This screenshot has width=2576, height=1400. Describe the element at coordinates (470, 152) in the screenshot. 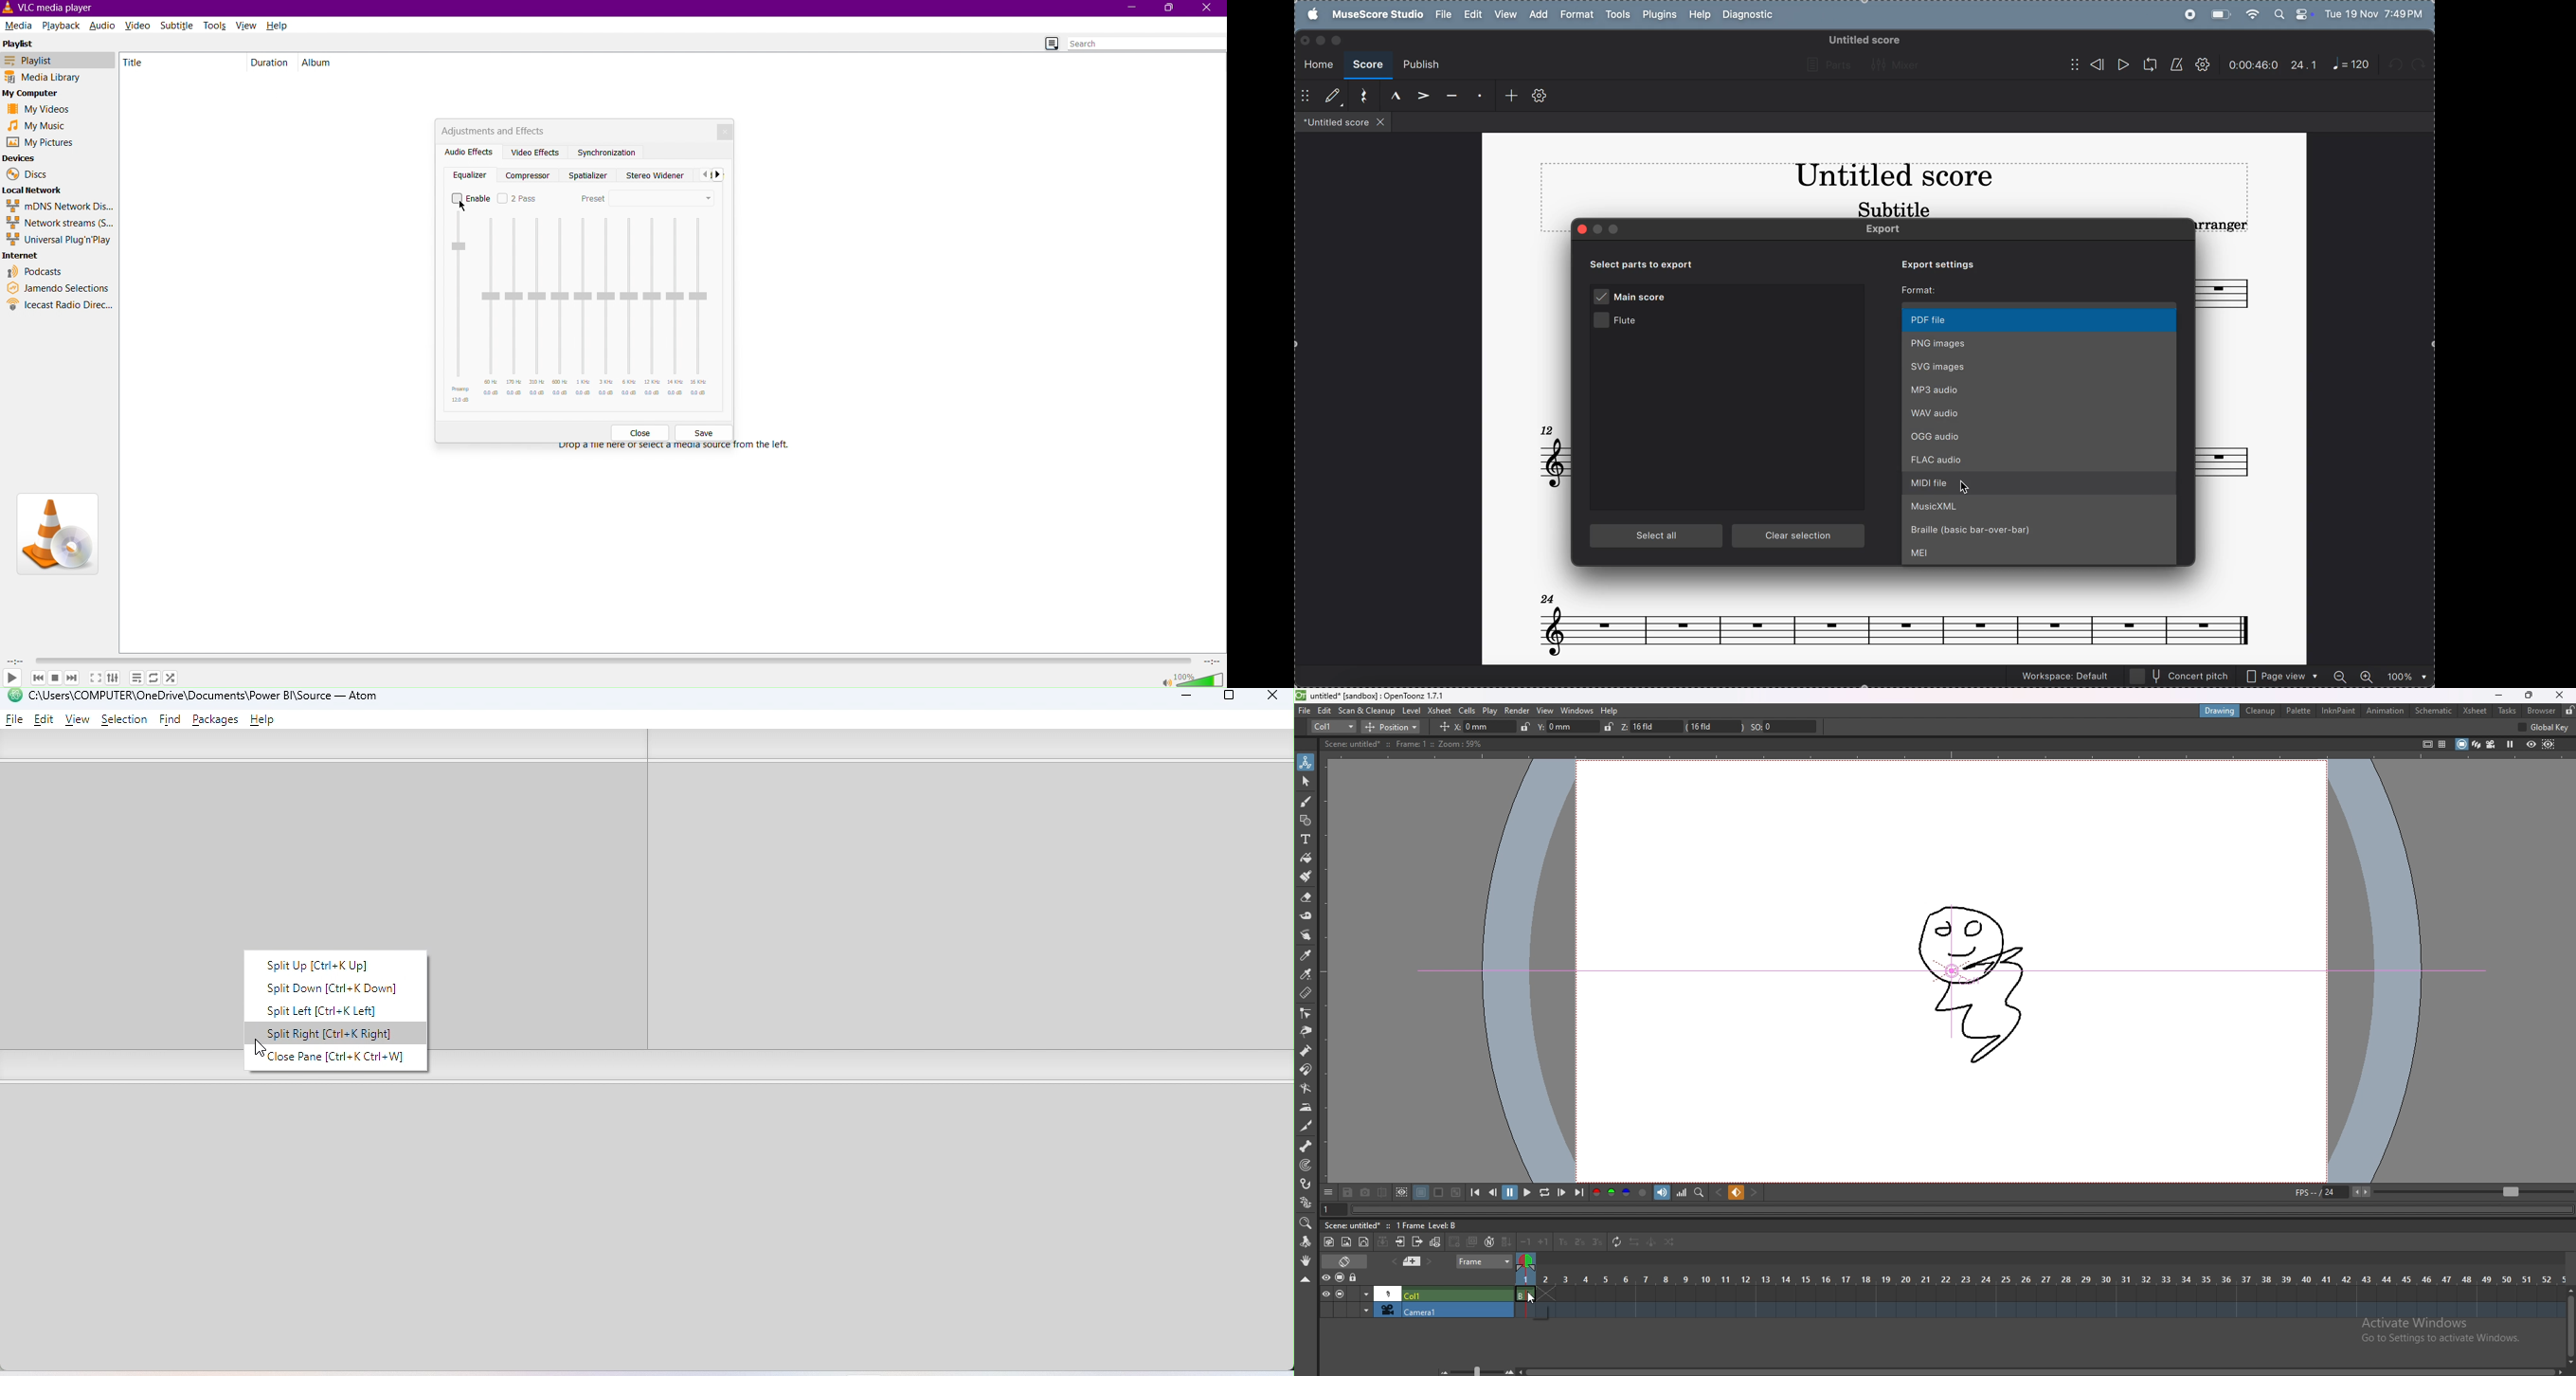

I see `Audio Effects` at that location.